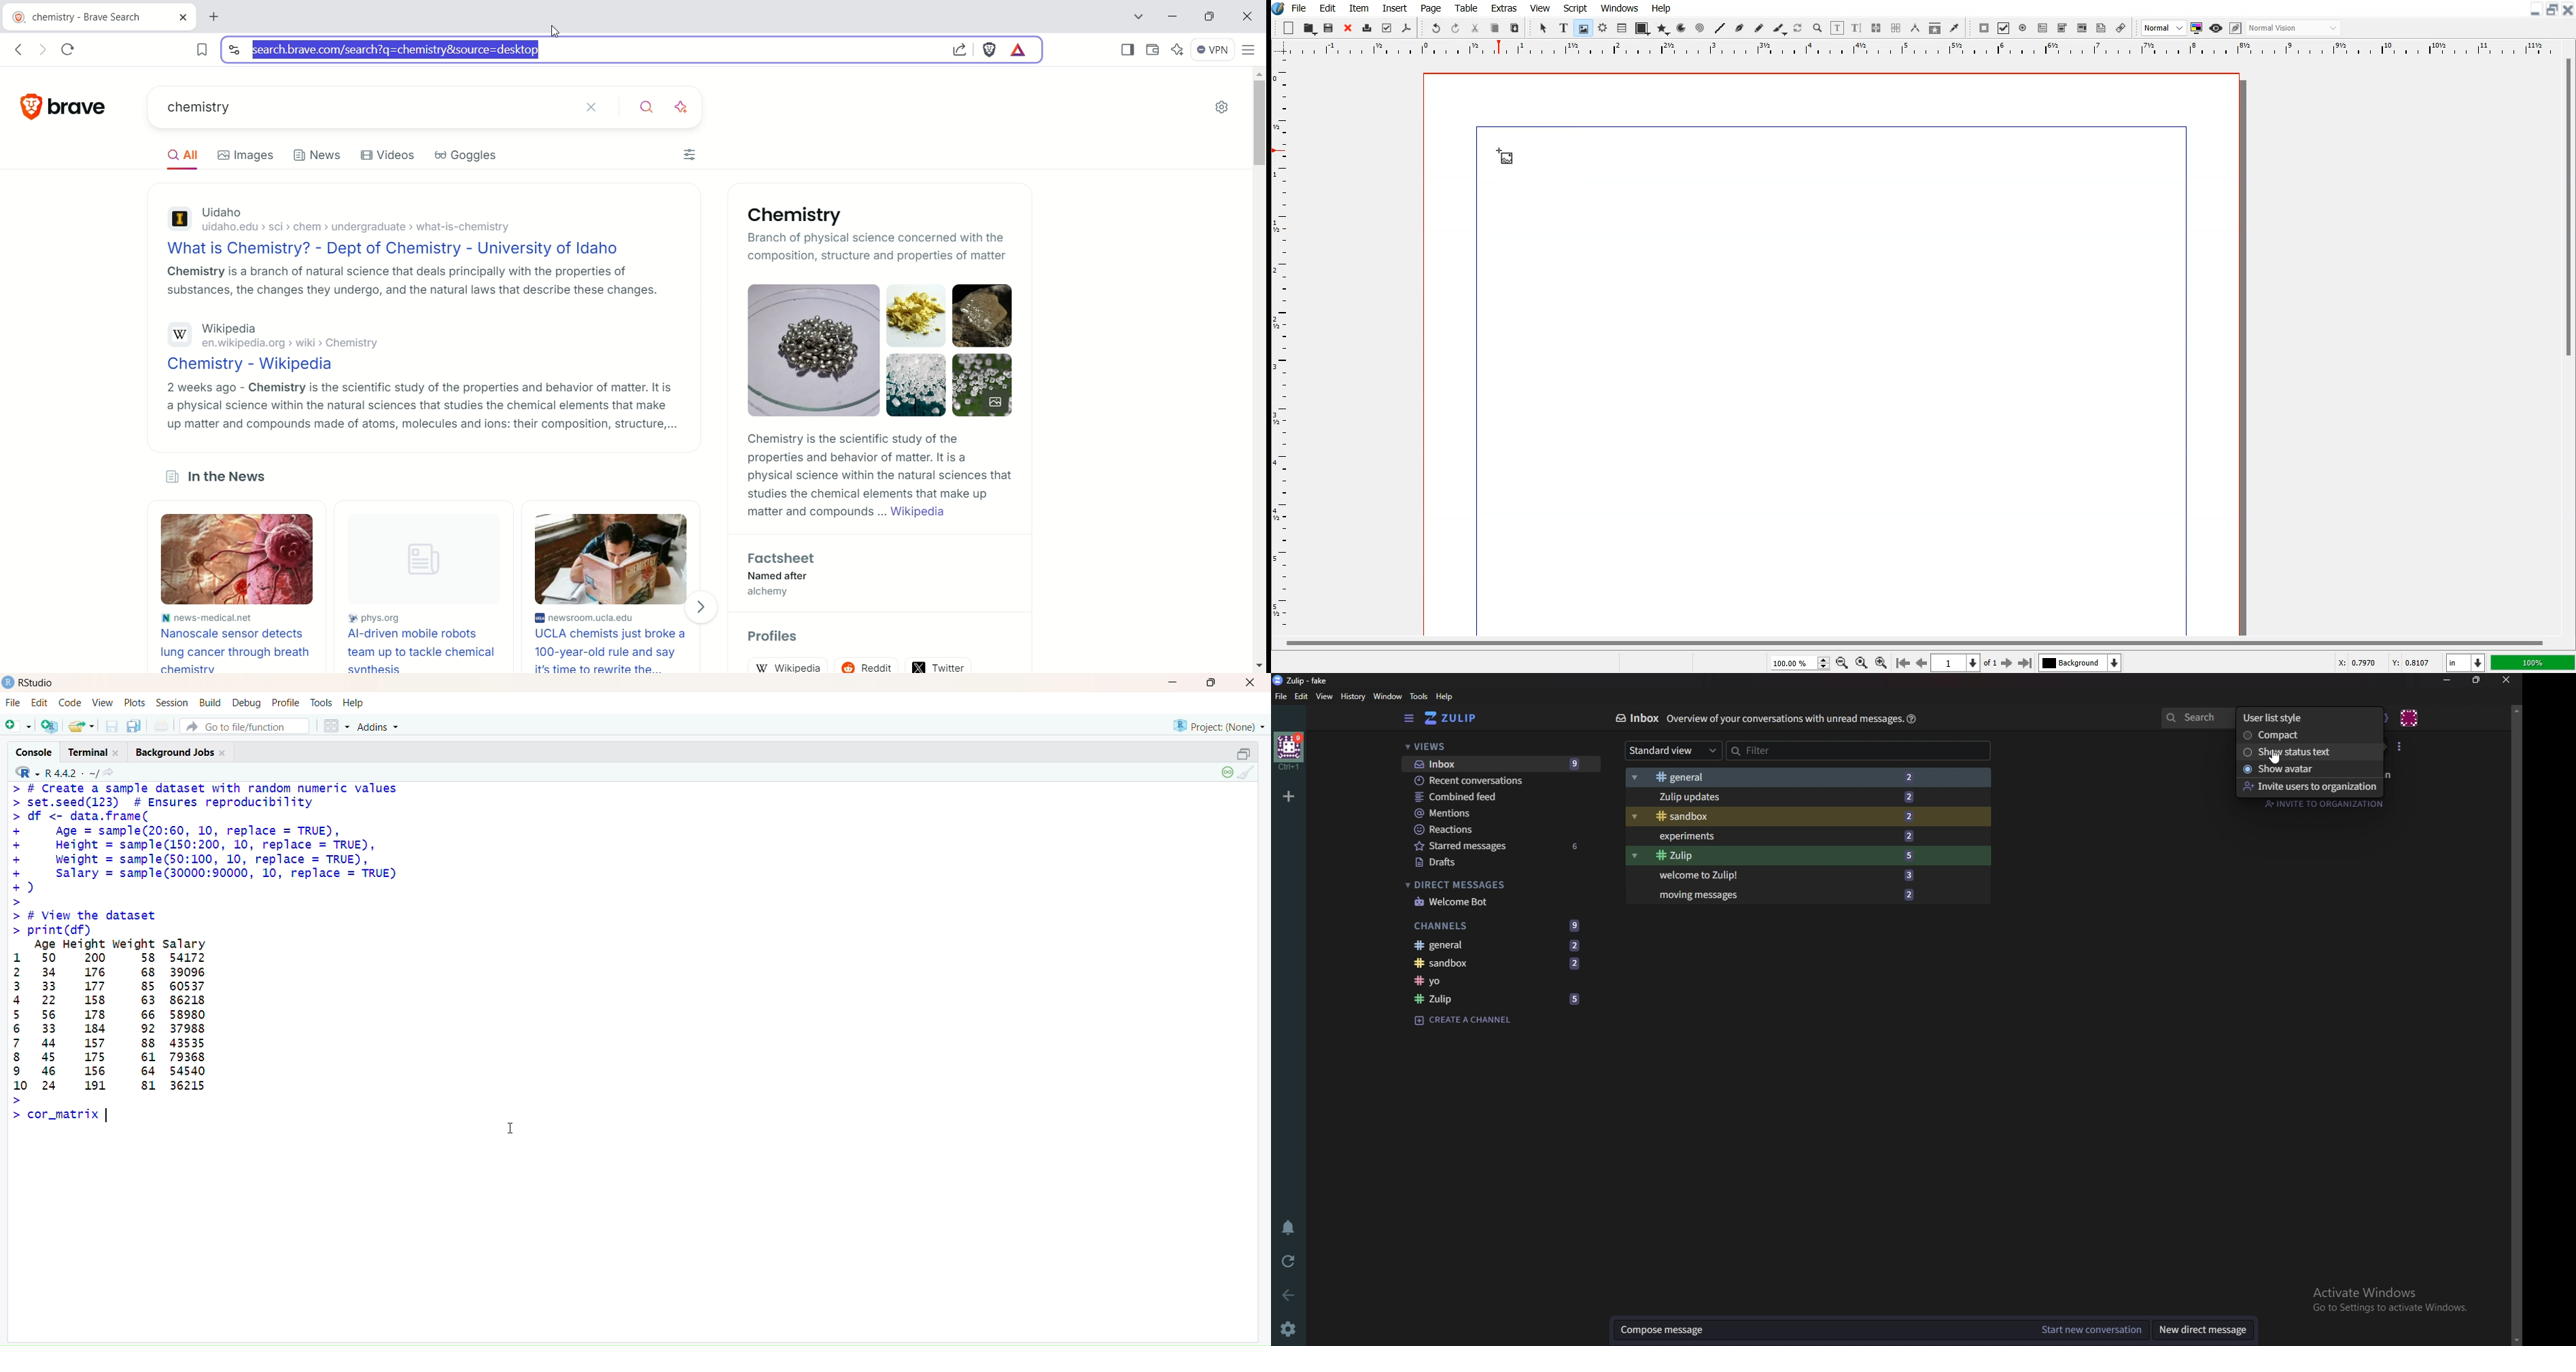 This screenshot has width=2576, height=1372. I want to click on PDF Combo Box, so click(2062, 29).